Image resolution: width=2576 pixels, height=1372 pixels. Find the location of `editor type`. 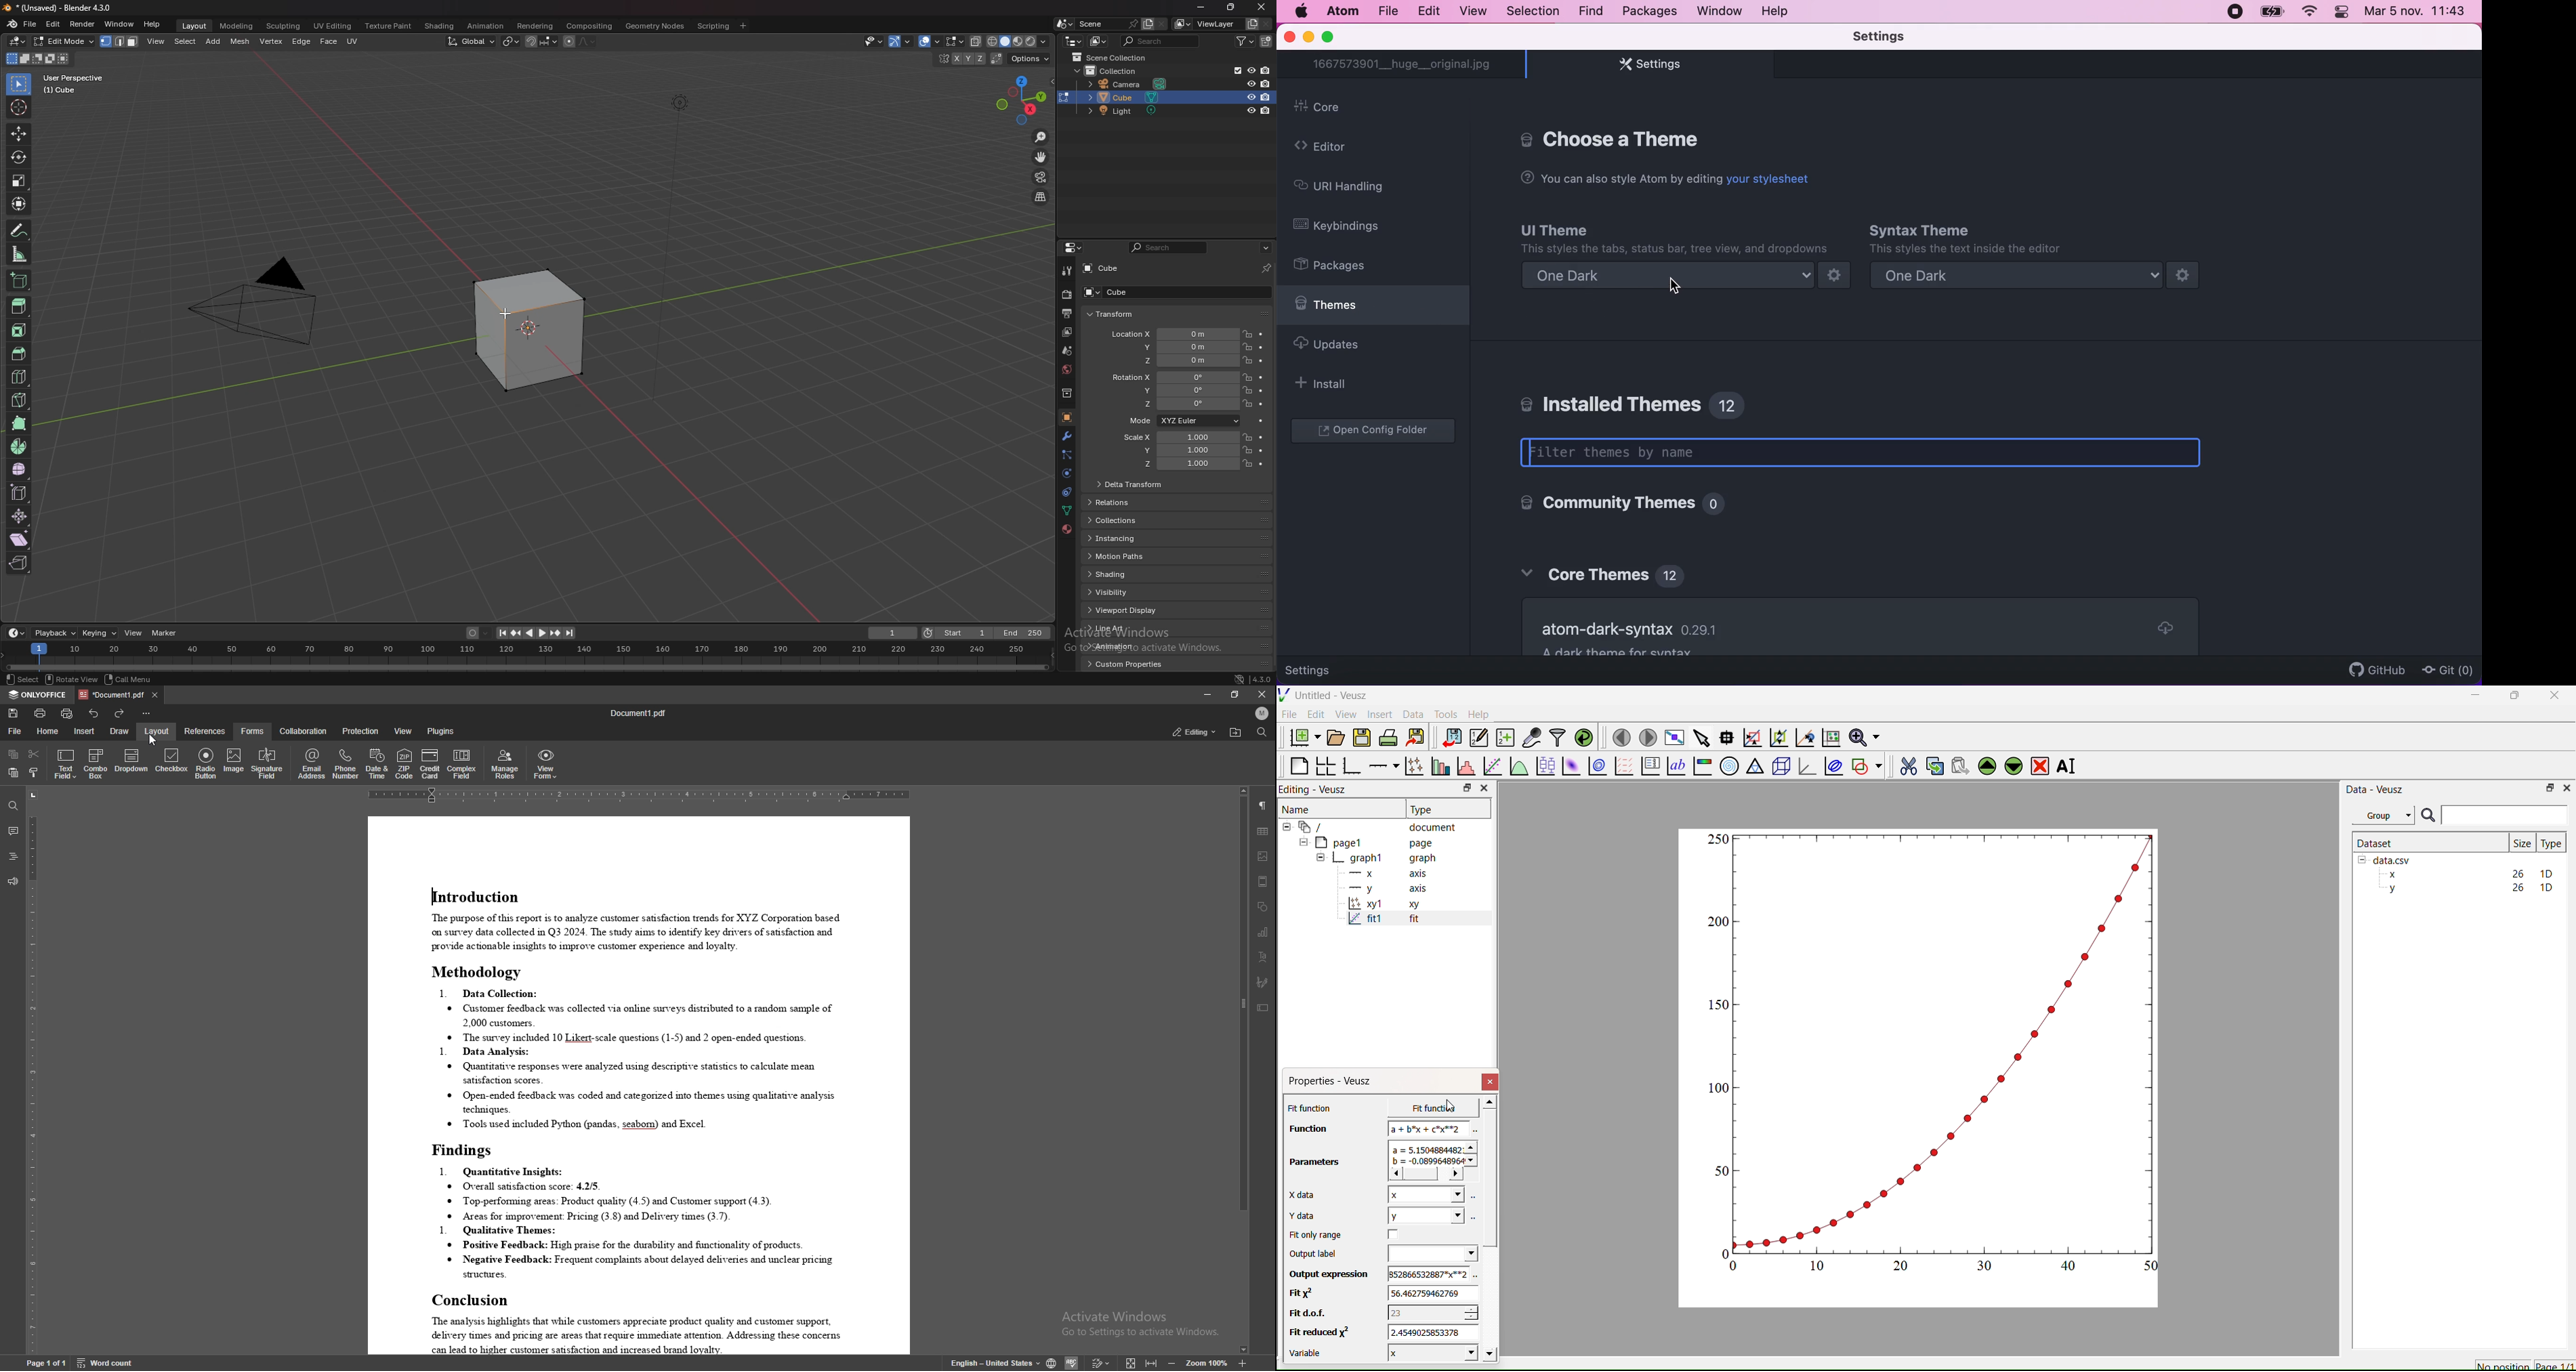

editor type is located at coordinates (17, 633).